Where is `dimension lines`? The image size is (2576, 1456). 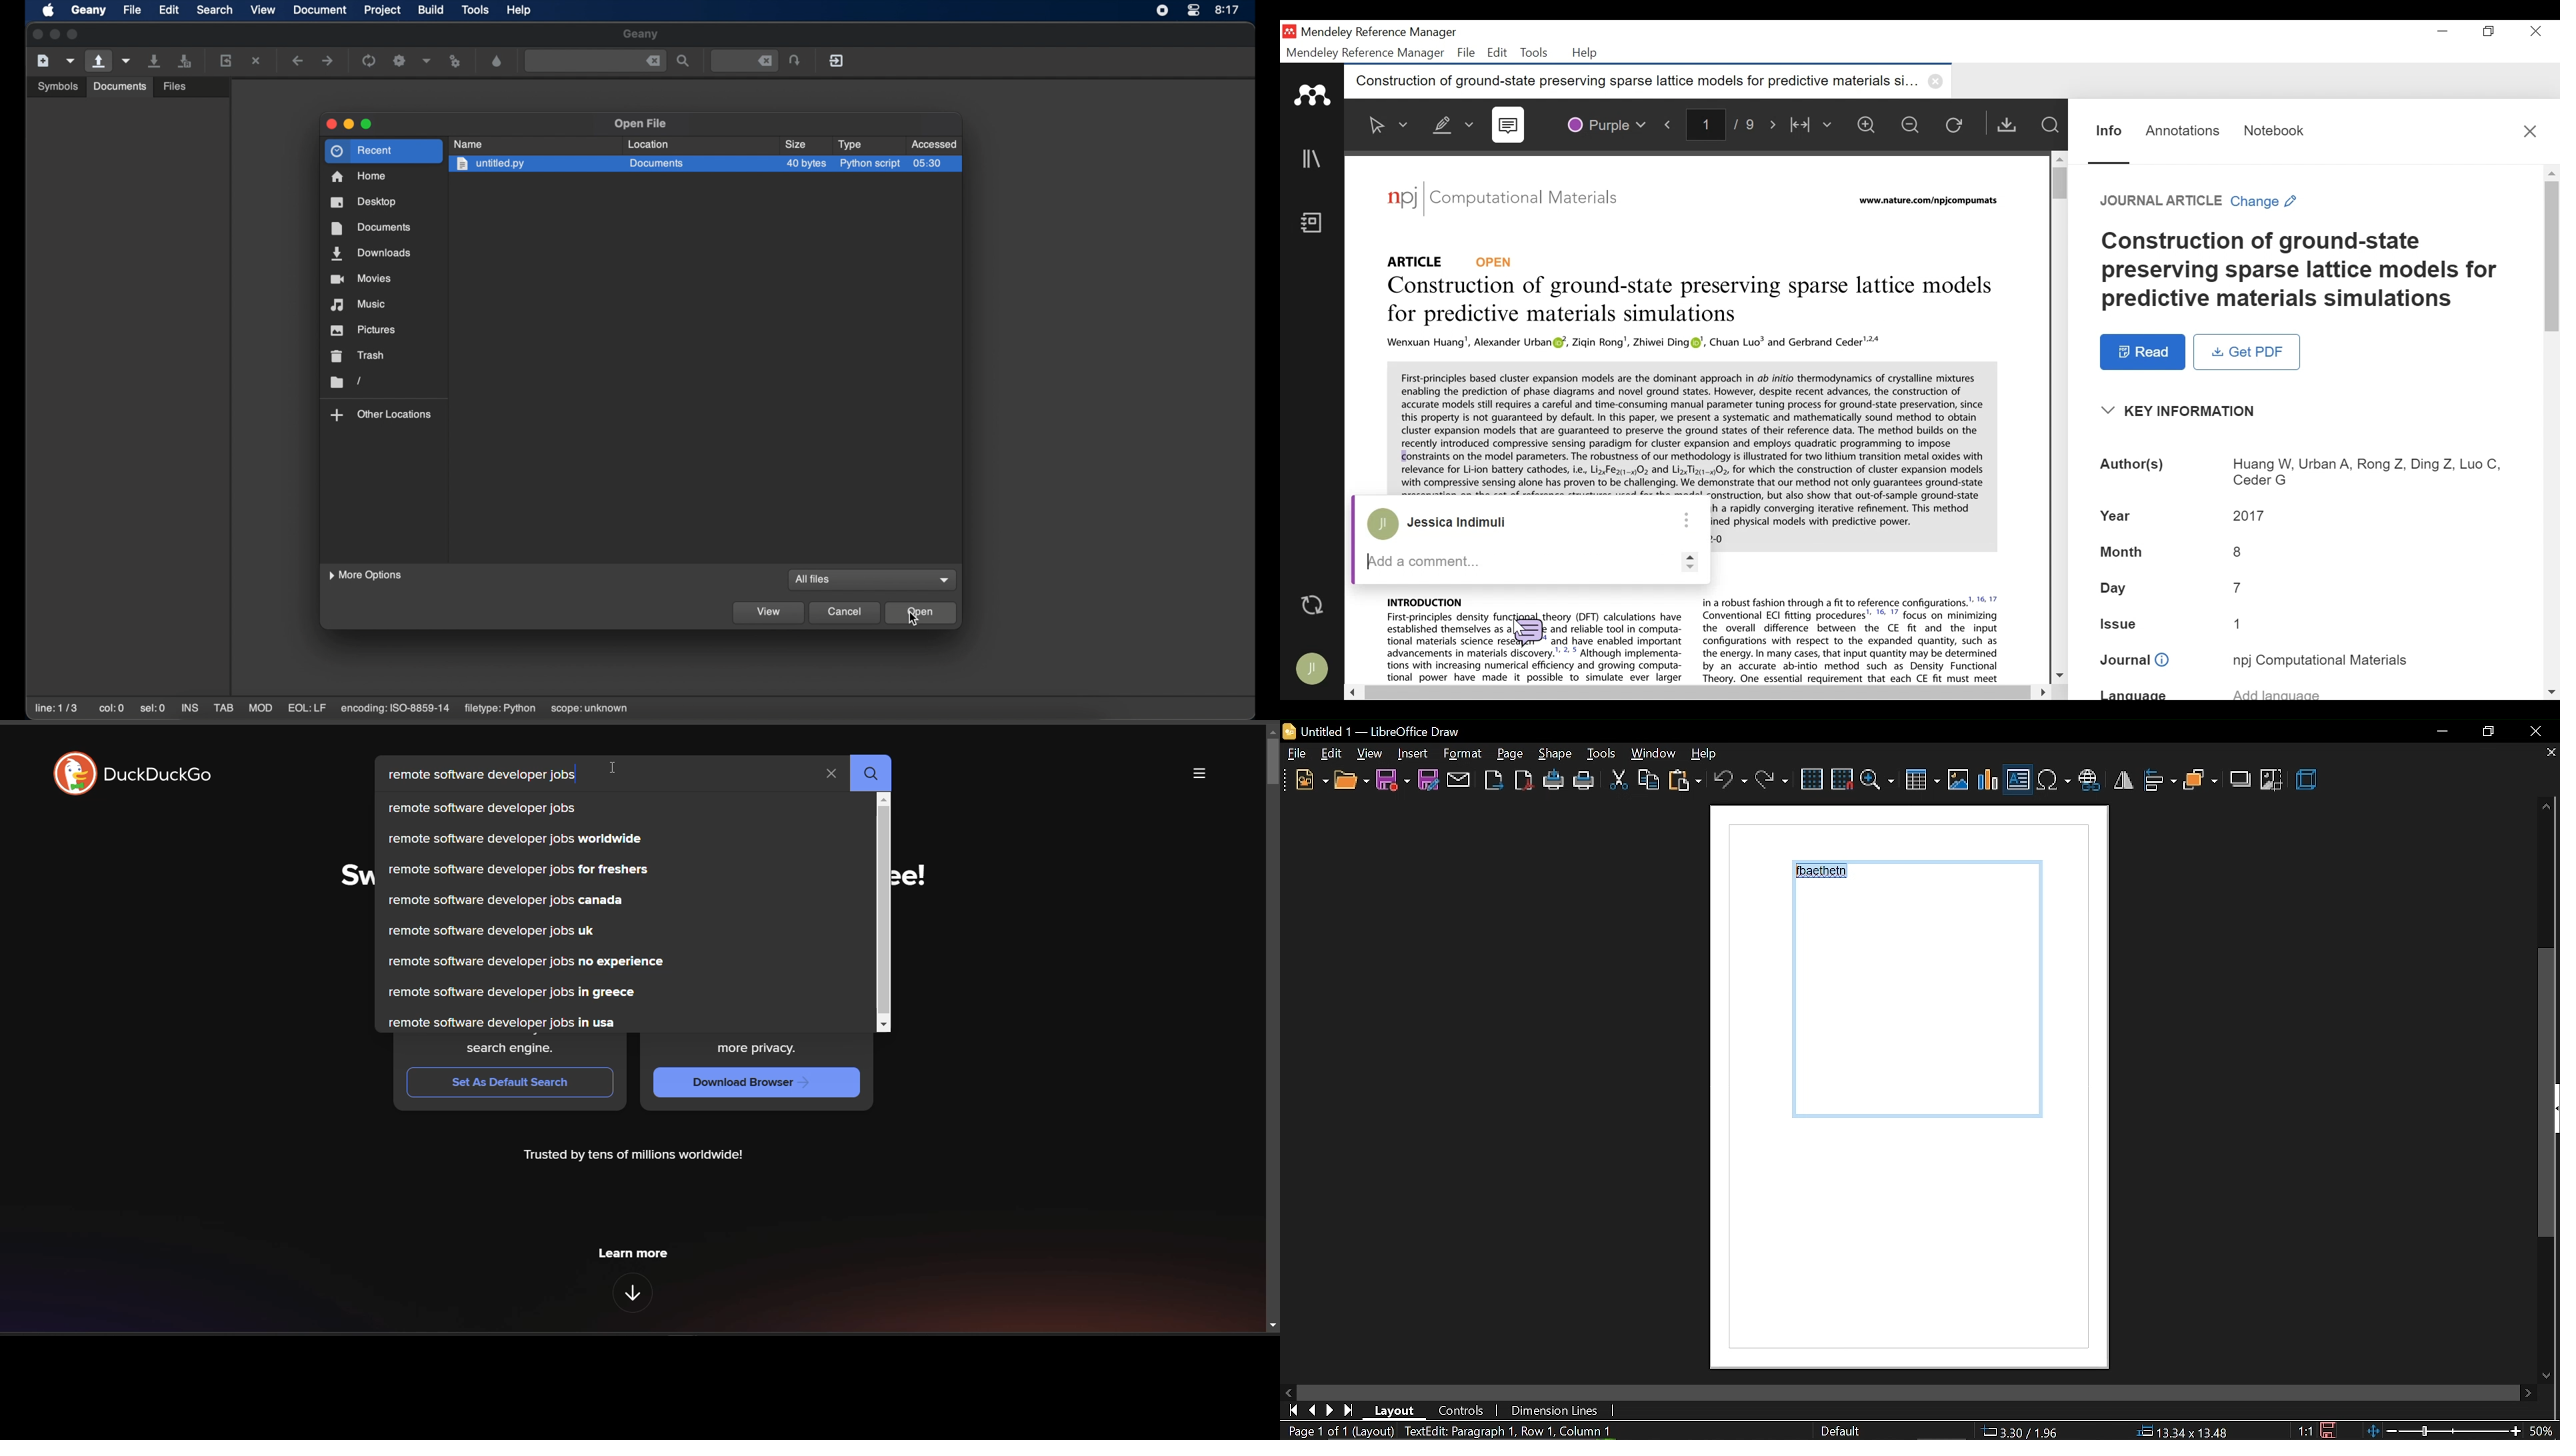 dimension lines is located at coordinates (1553, 1412).